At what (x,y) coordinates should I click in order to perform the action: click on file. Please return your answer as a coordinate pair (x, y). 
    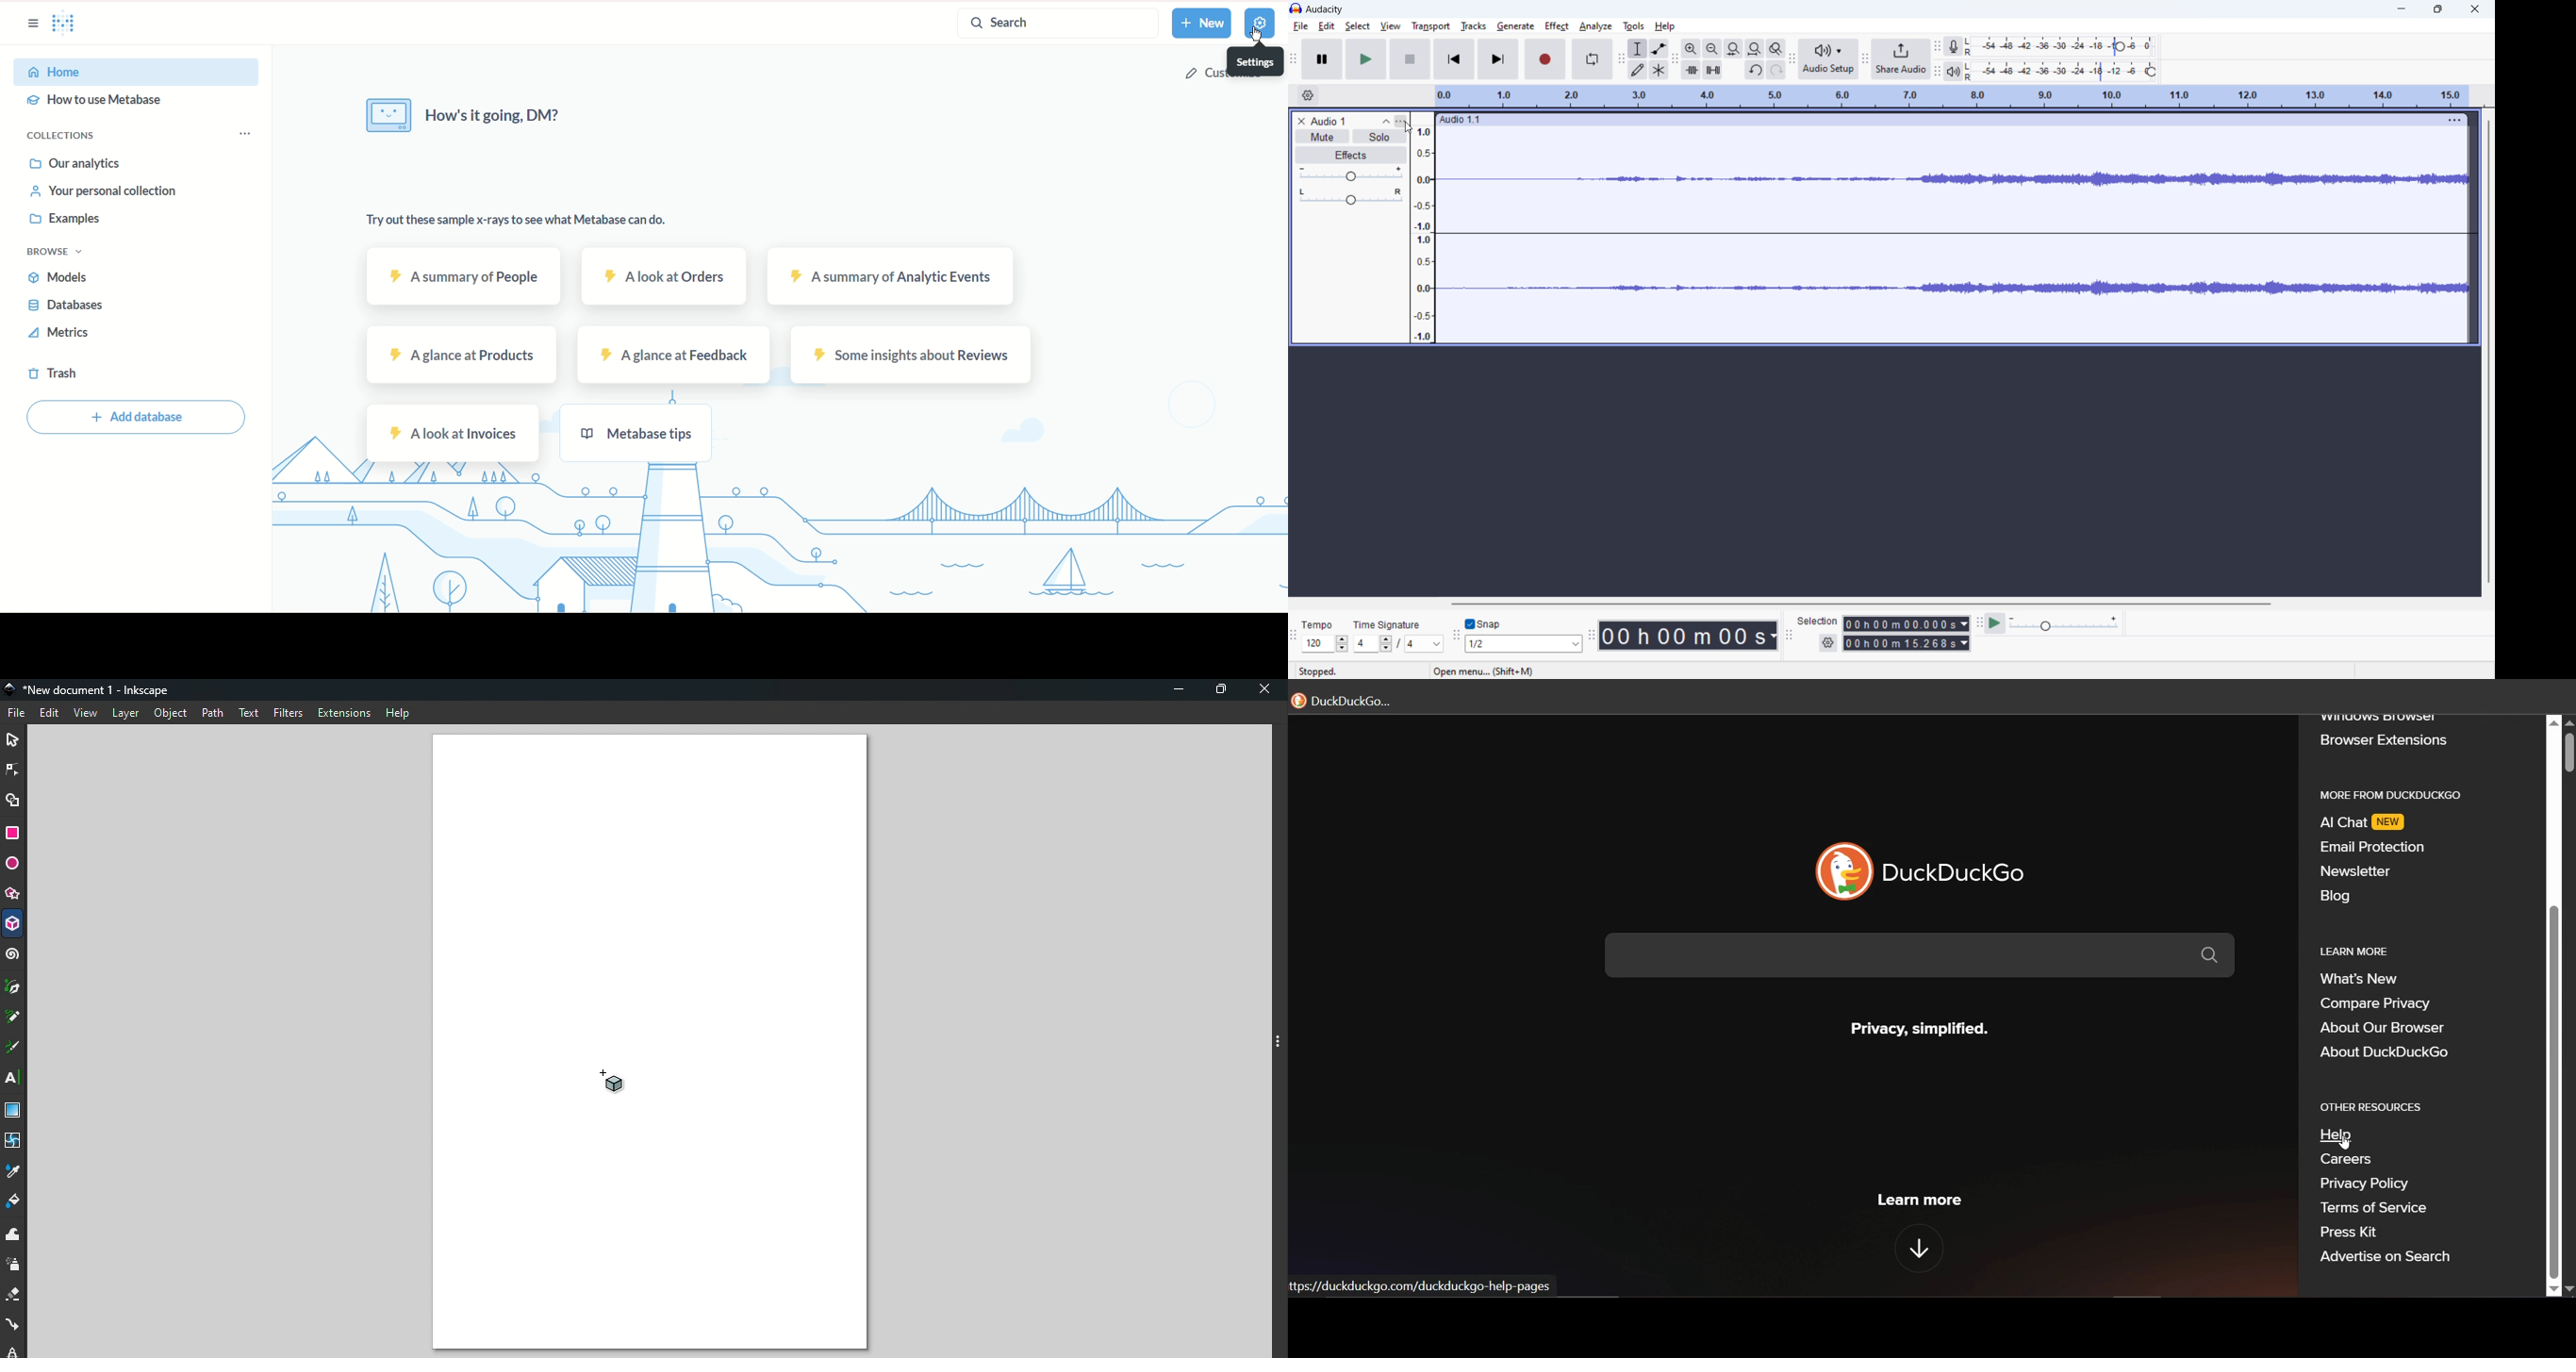
    Looking at the image, I should click on (1300, 26).